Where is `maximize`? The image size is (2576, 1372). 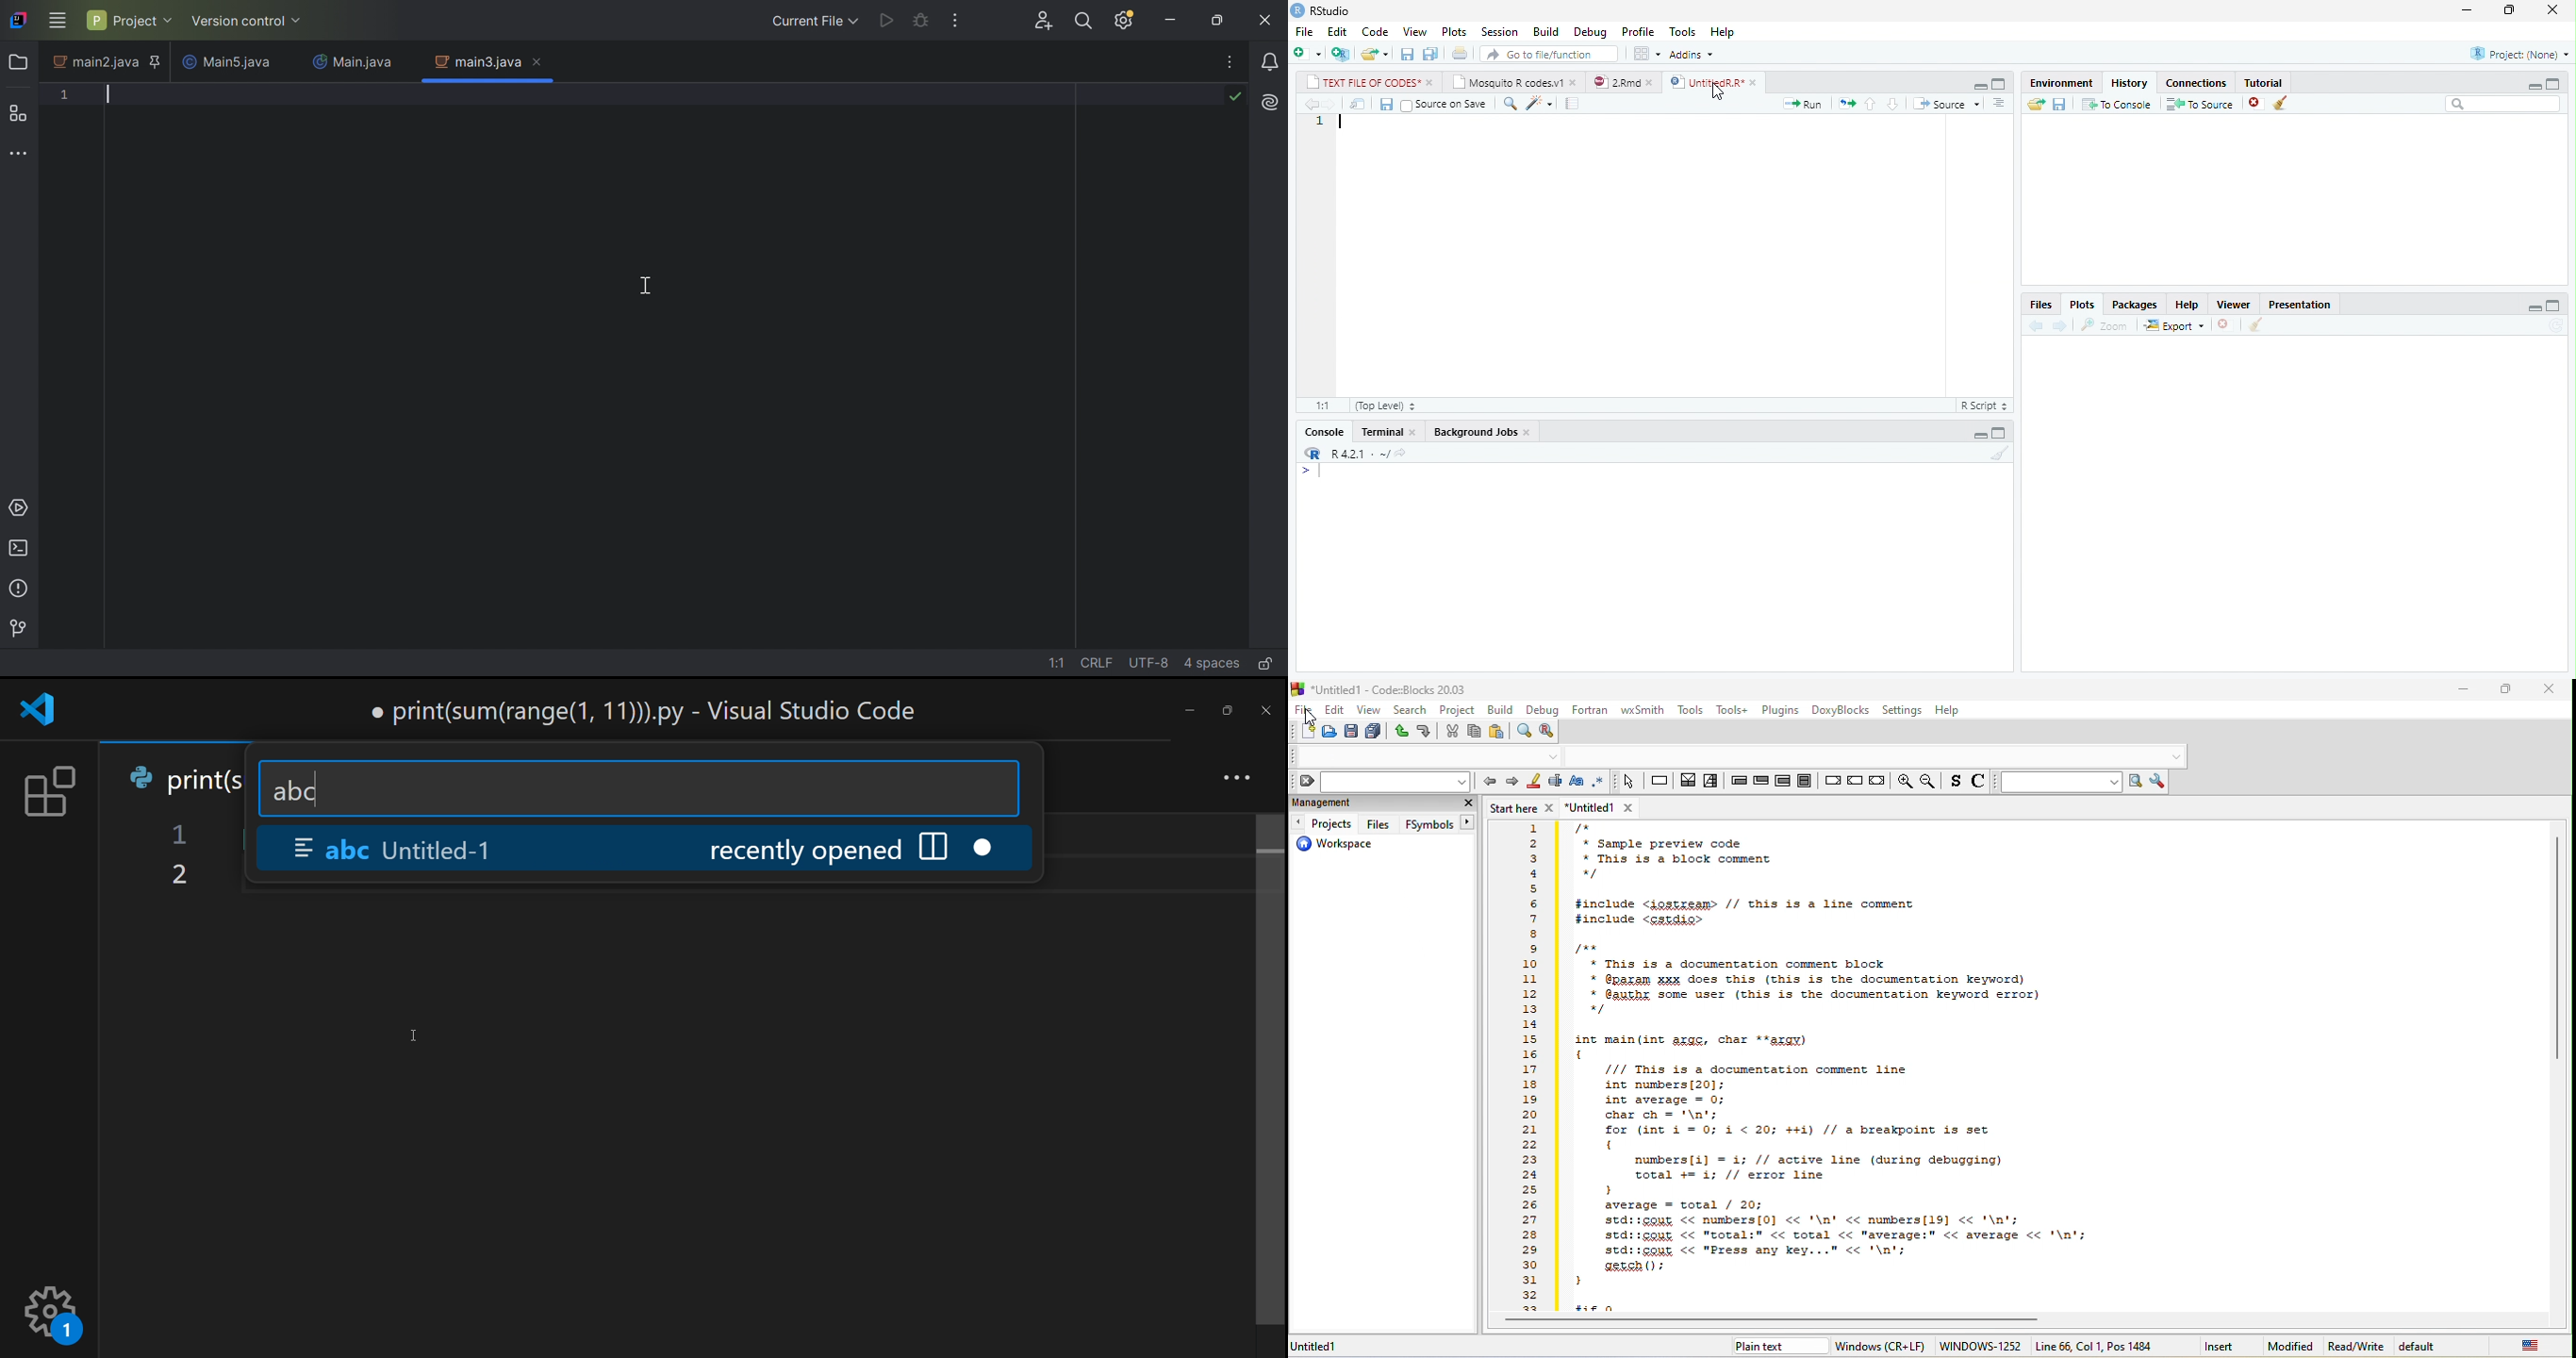 maximize is located at coordinates (1226, 710).